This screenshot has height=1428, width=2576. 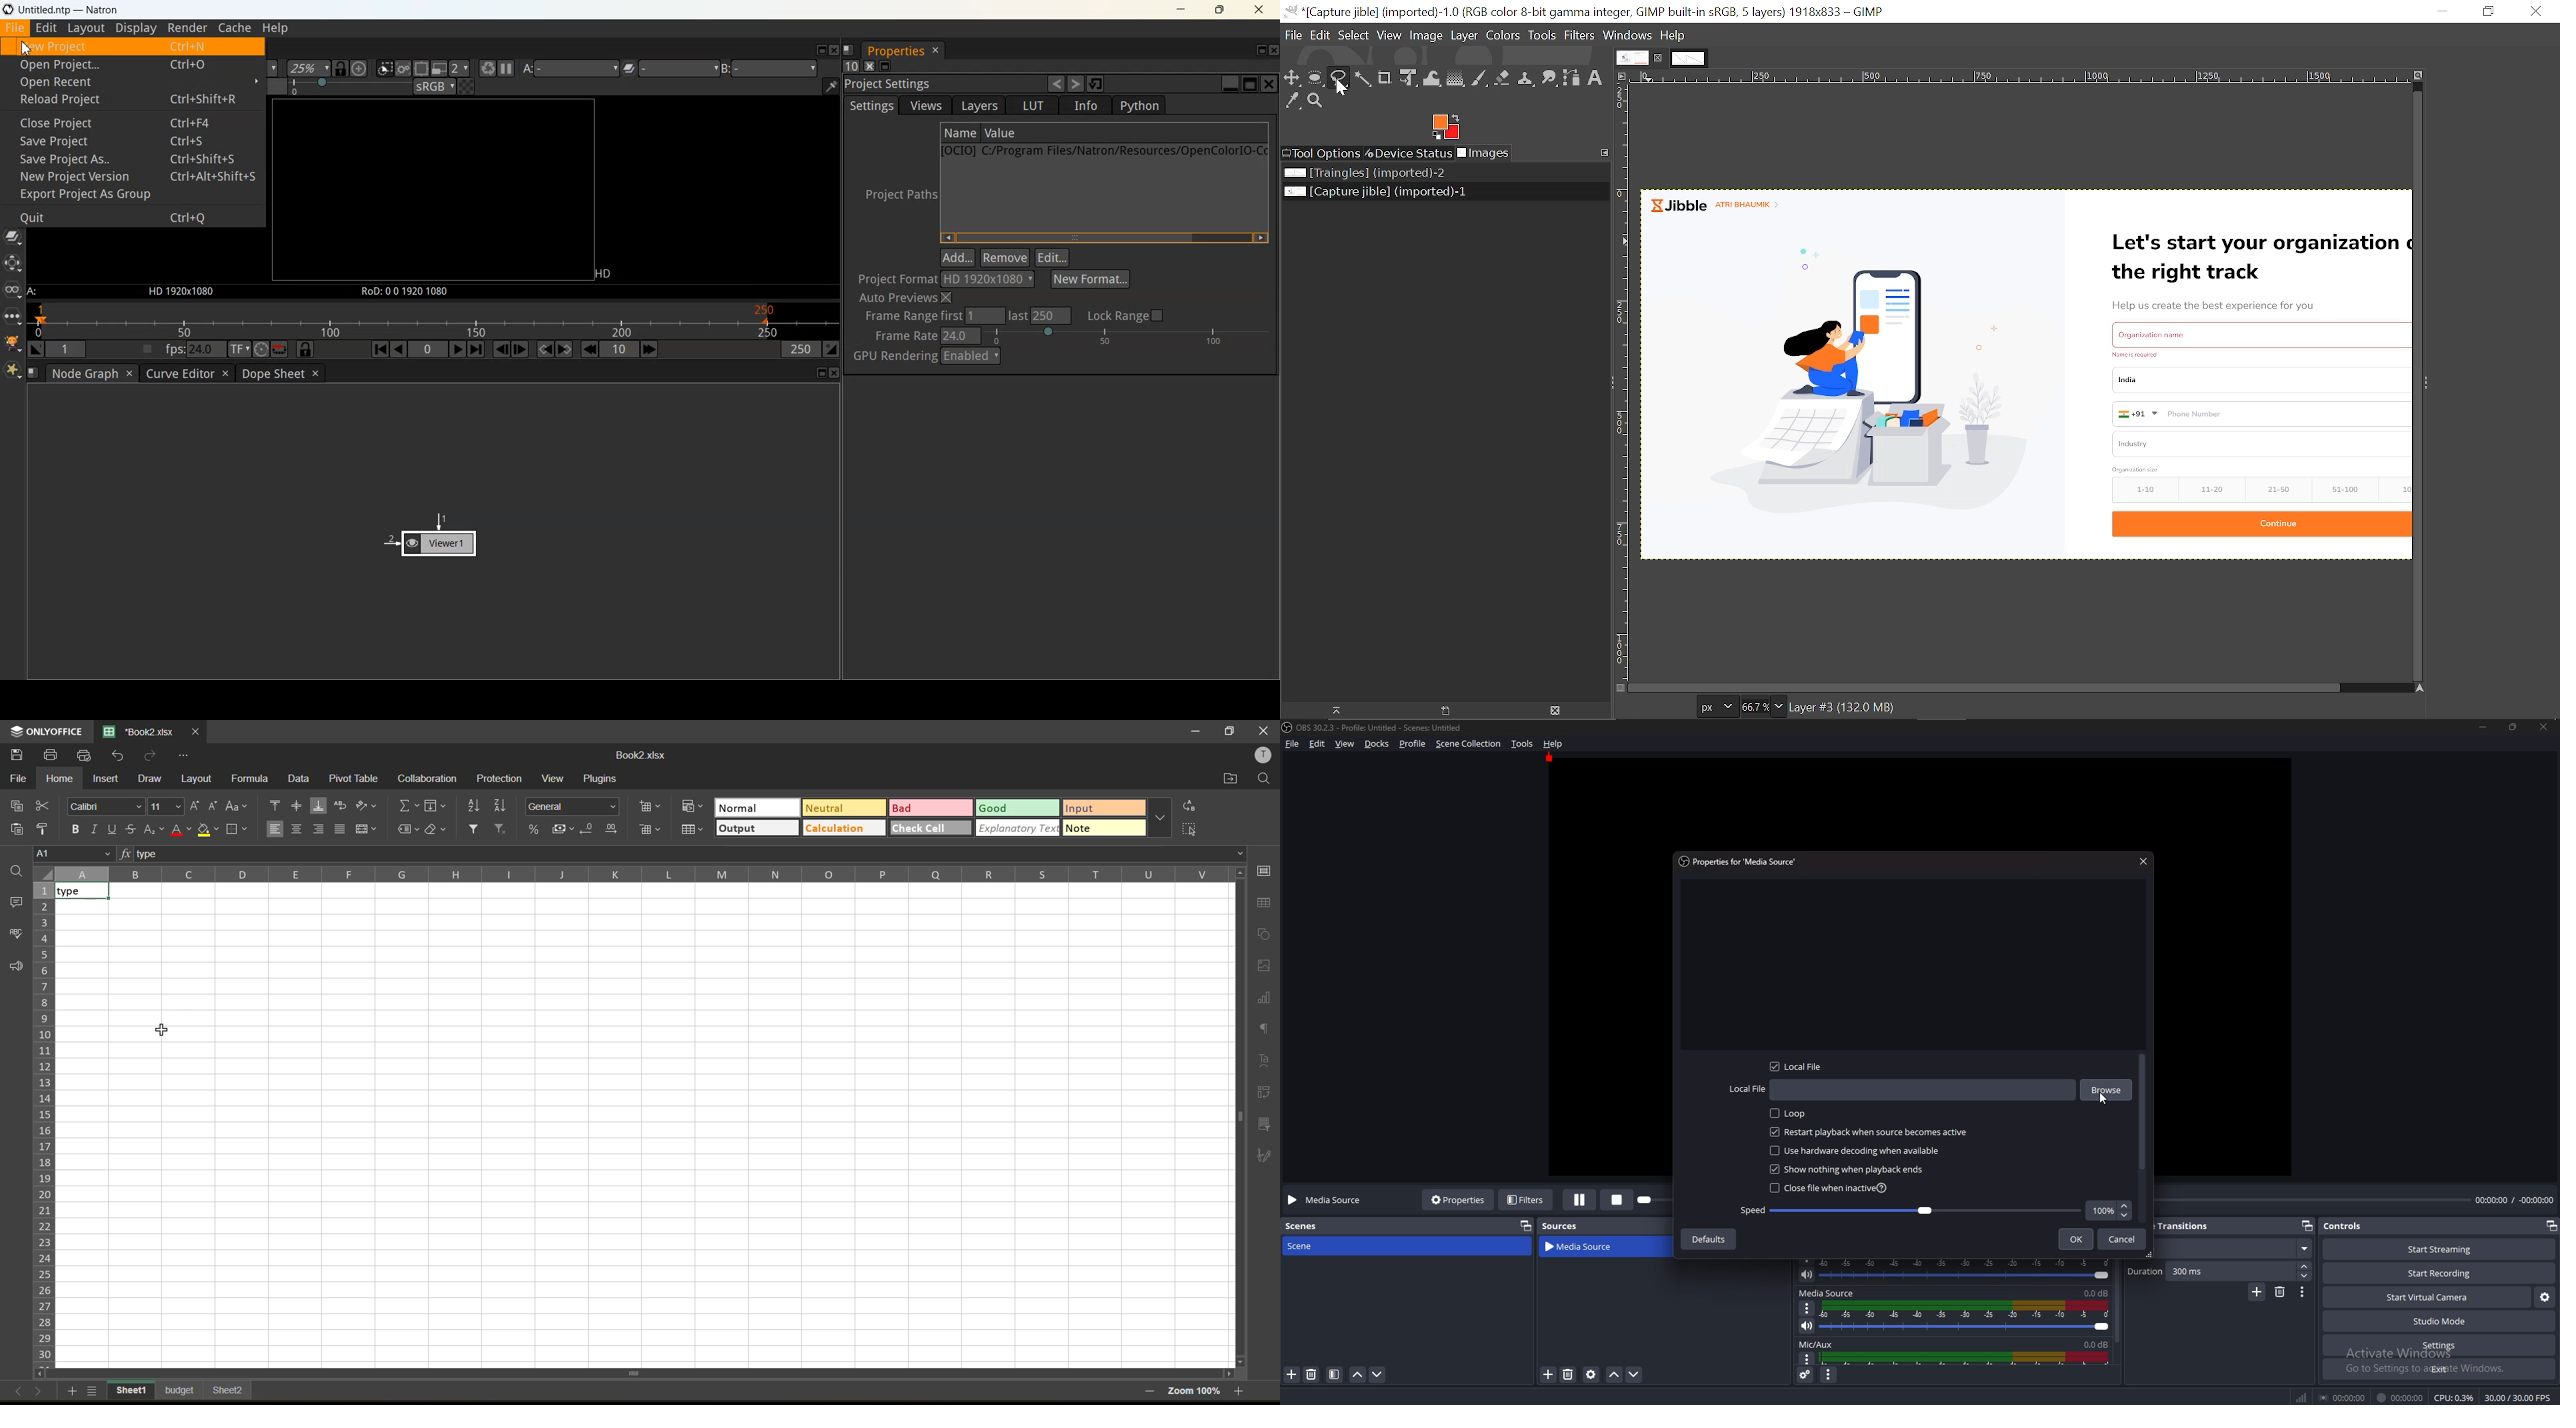 What do you see at coordinates (406, 829) in the screenshot?
I see `named ranges` at bounding box center [406, 829].